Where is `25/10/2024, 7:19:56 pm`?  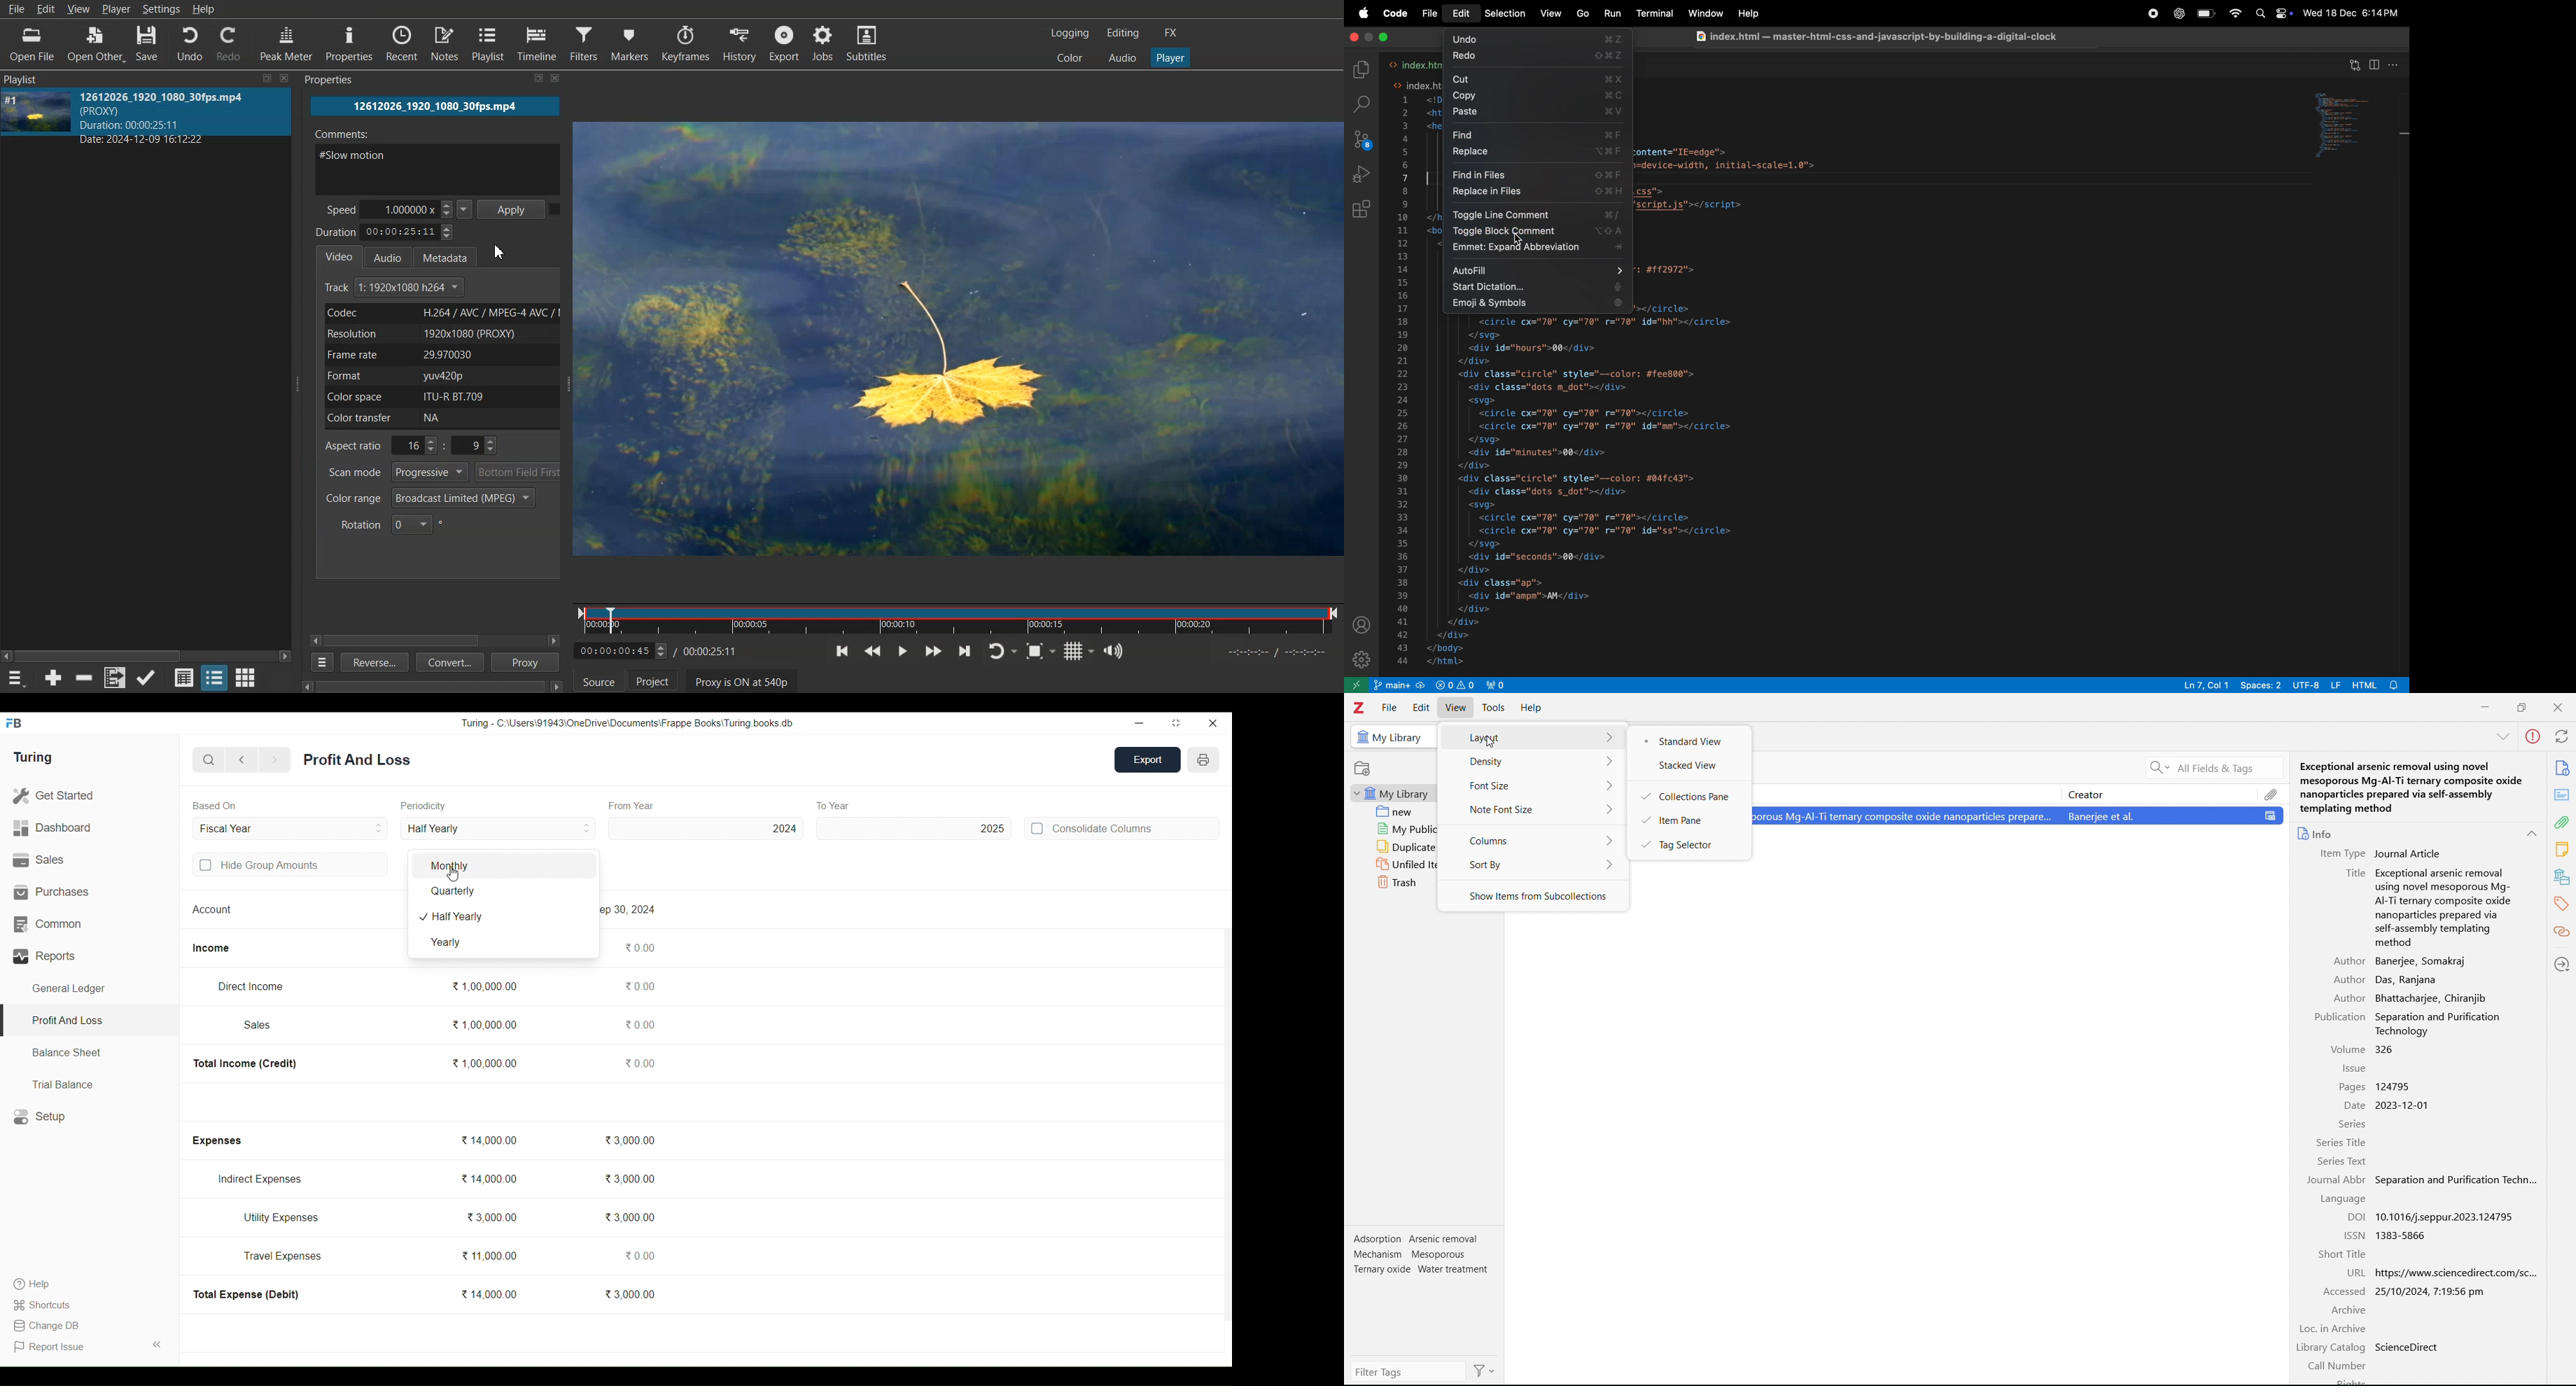
25/10/2024, 7:19:56 pm is located at coordinates (2432, 1291).